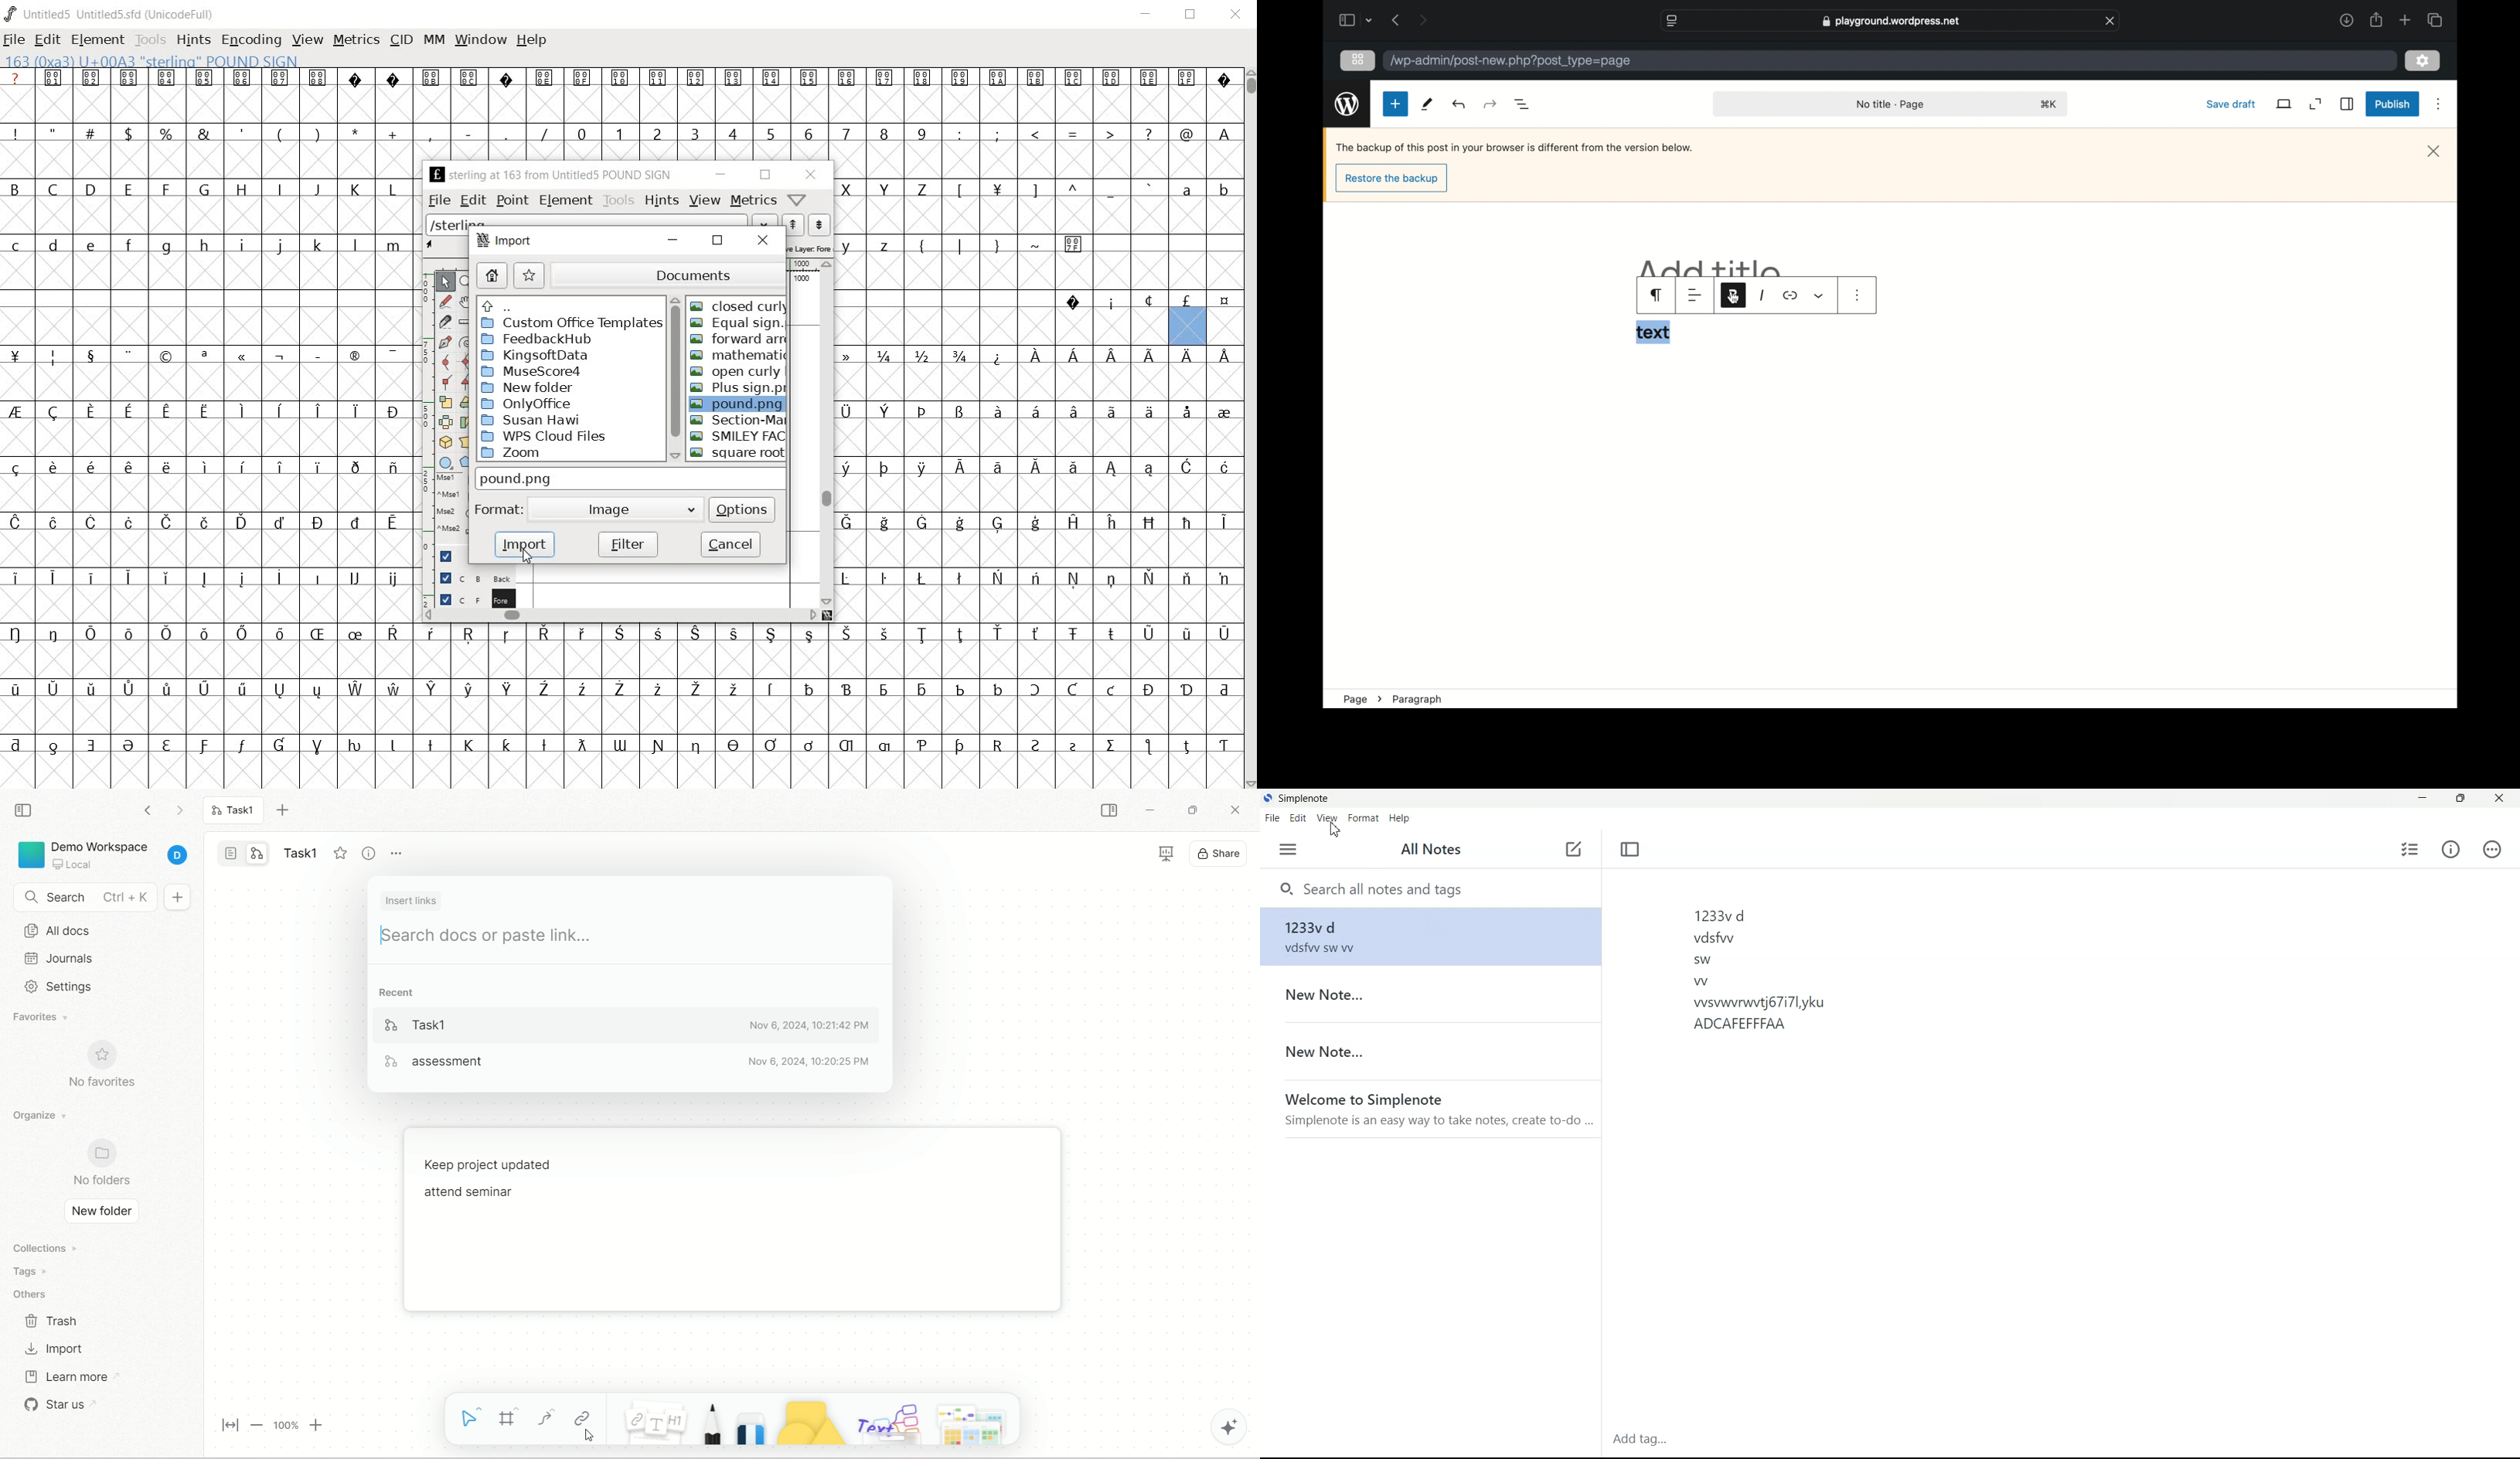  What do you see at coordinates (447, 303) in the screenshot?
I see `freehand` at bounding box center [447, 303].